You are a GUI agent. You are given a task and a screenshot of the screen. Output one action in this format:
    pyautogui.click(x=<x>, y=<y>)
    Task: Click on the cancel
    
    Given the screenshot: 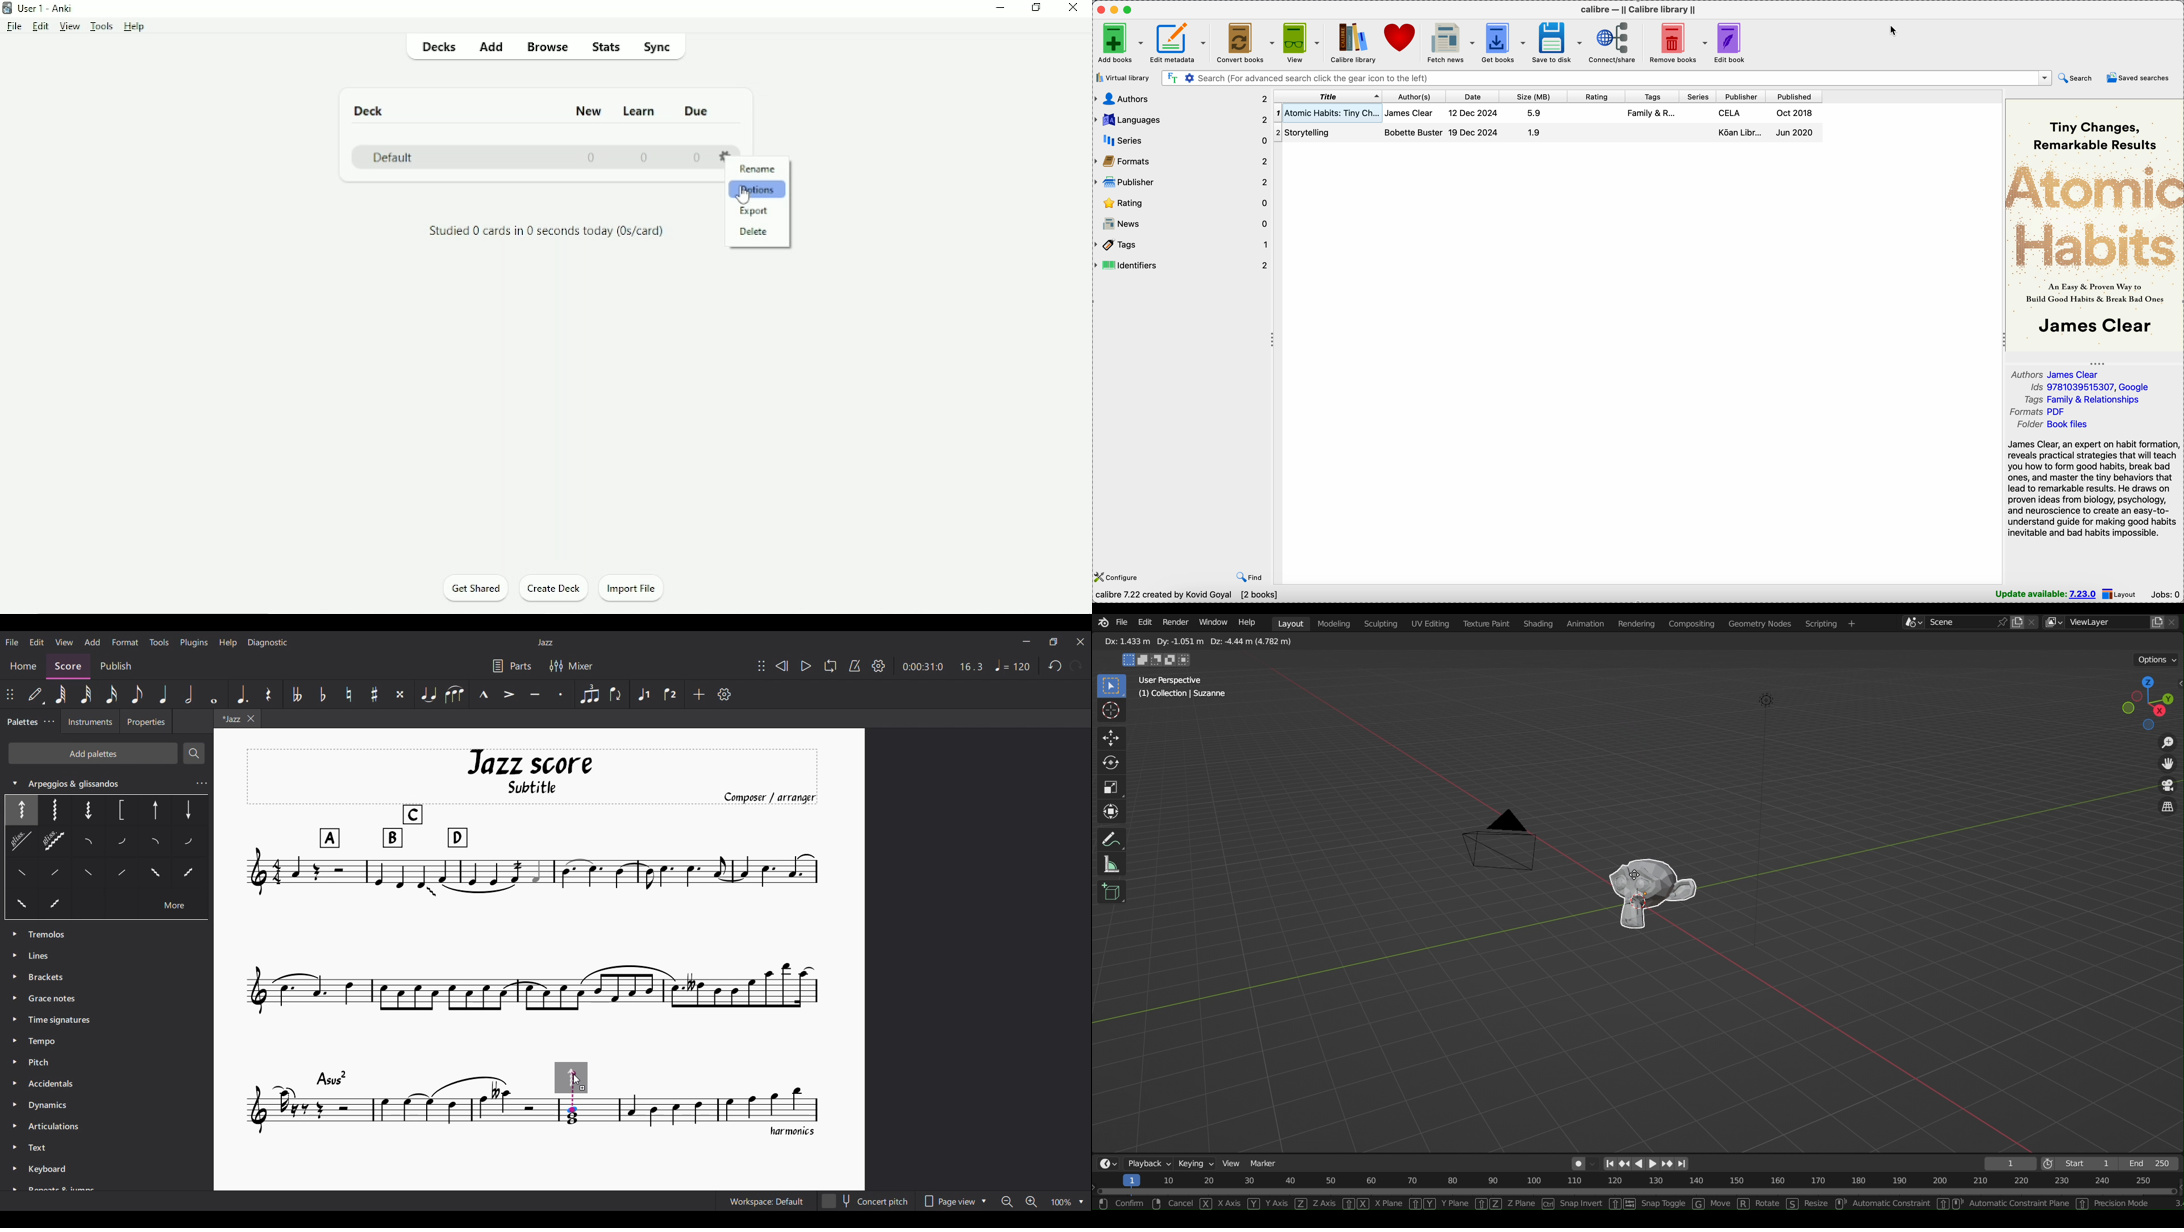 What is the action you would take?
    pyautogui.click(x=1181, y=1204)
    